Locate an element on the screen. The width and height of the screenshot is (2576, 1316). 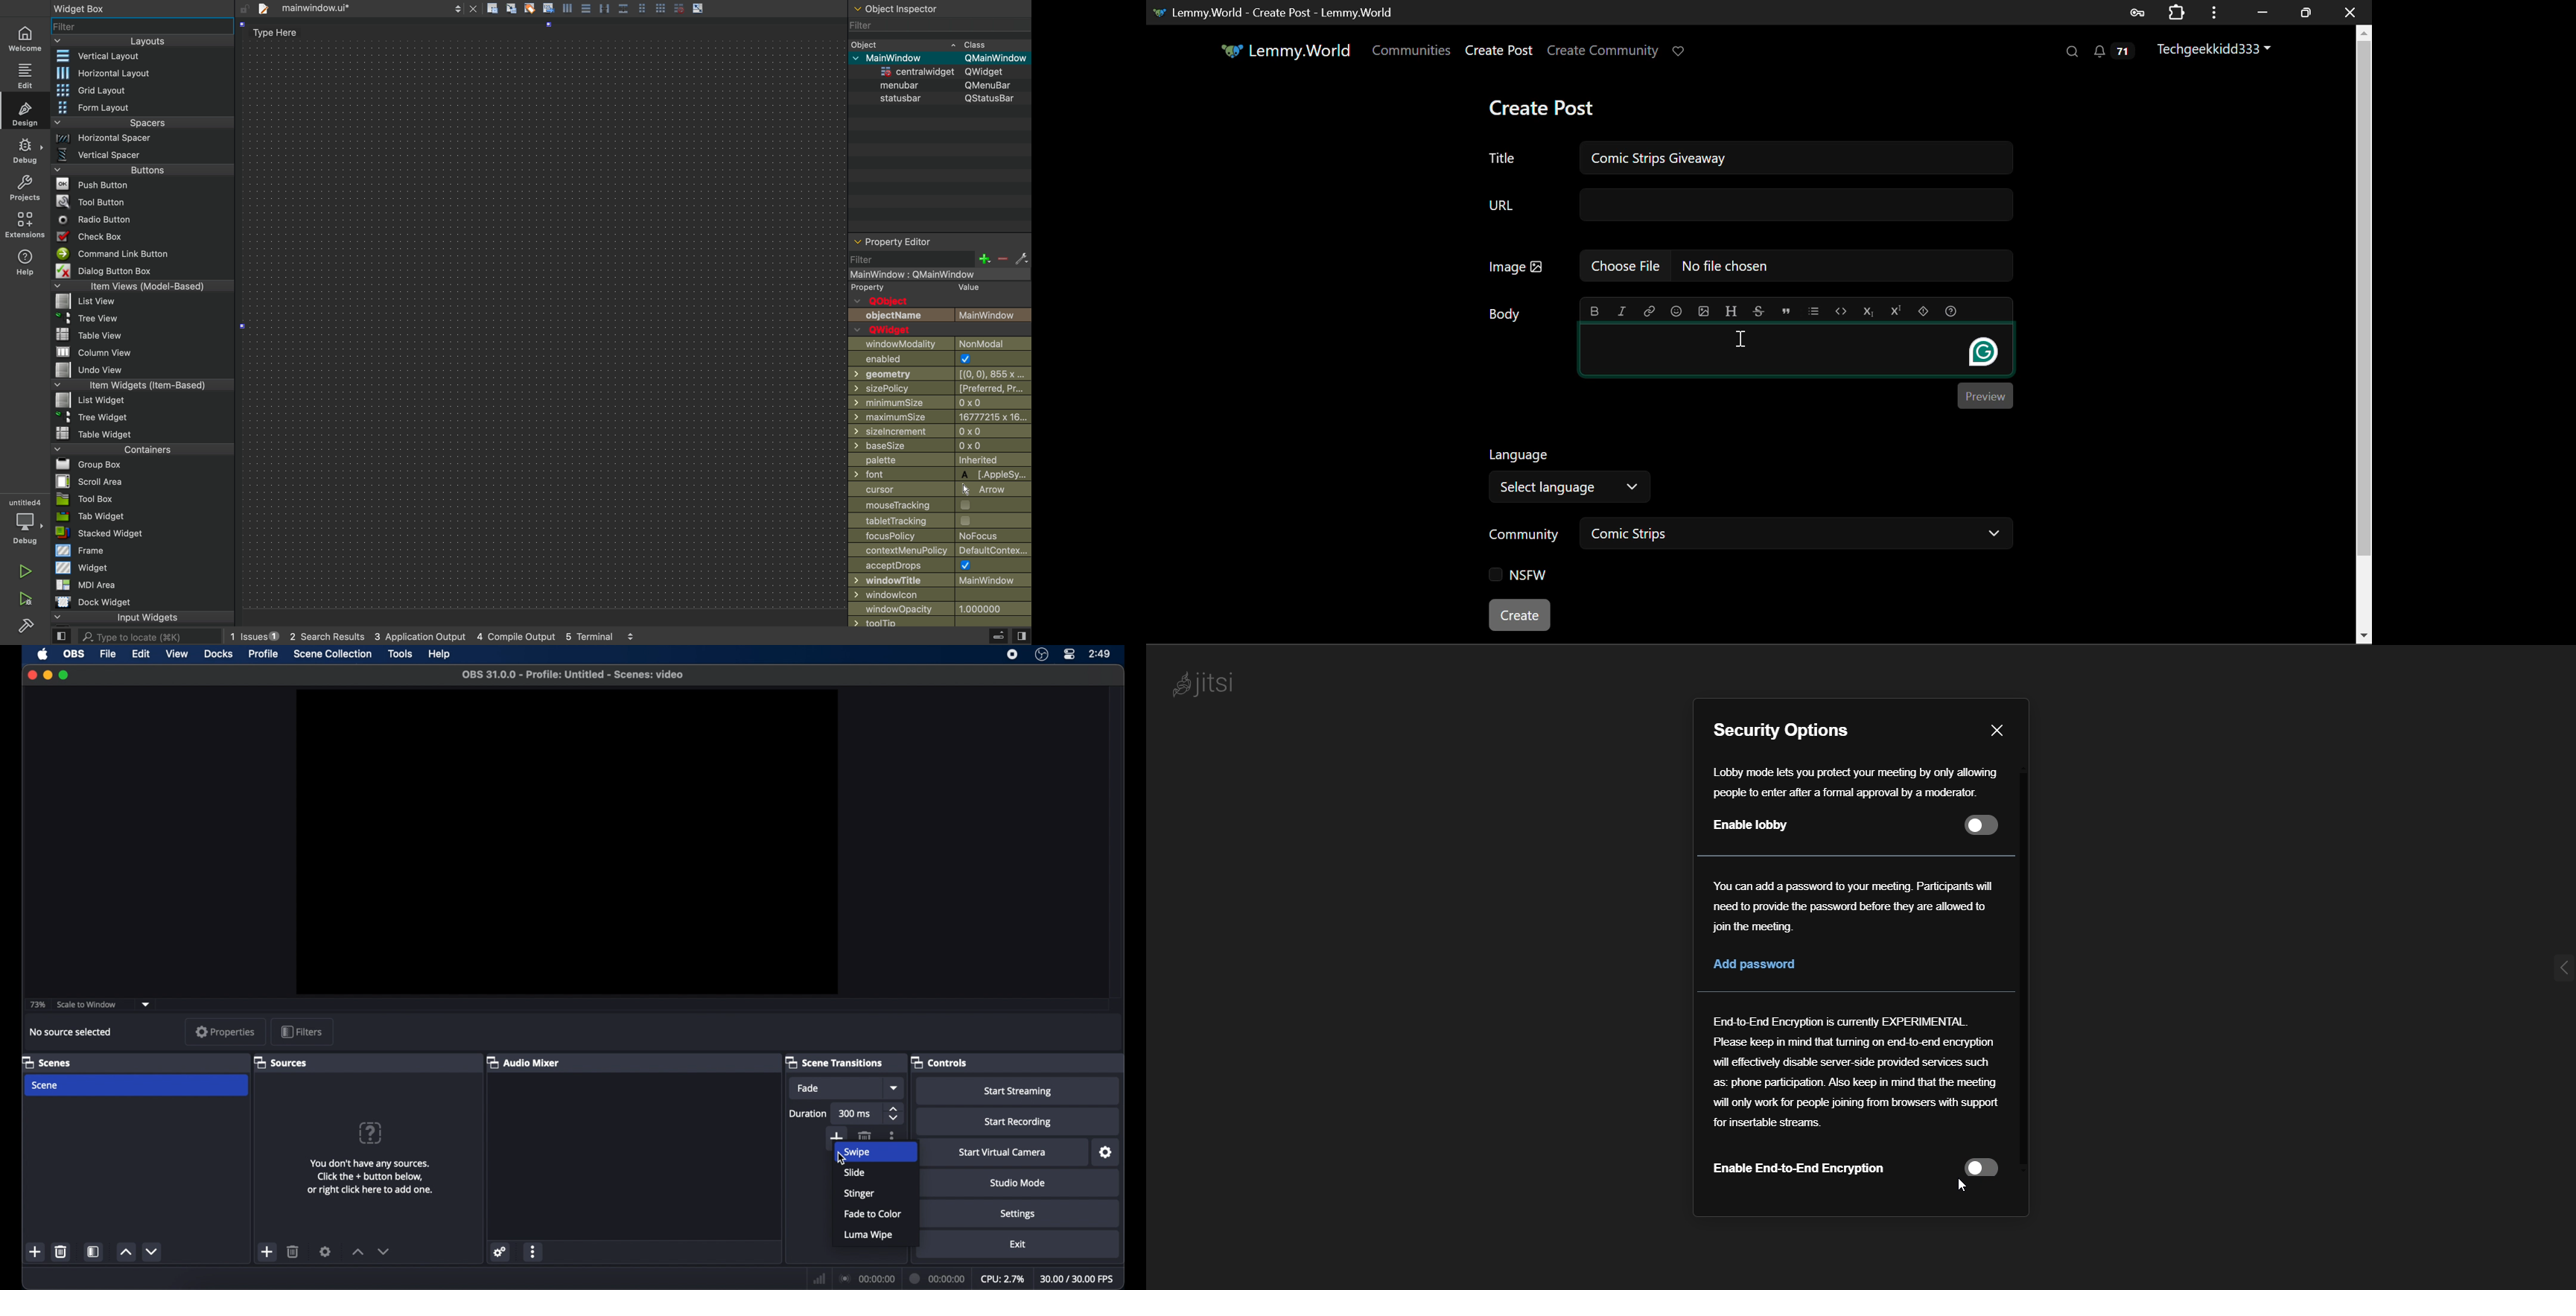
start virtual camera is located at coordinates (1003, 1153).